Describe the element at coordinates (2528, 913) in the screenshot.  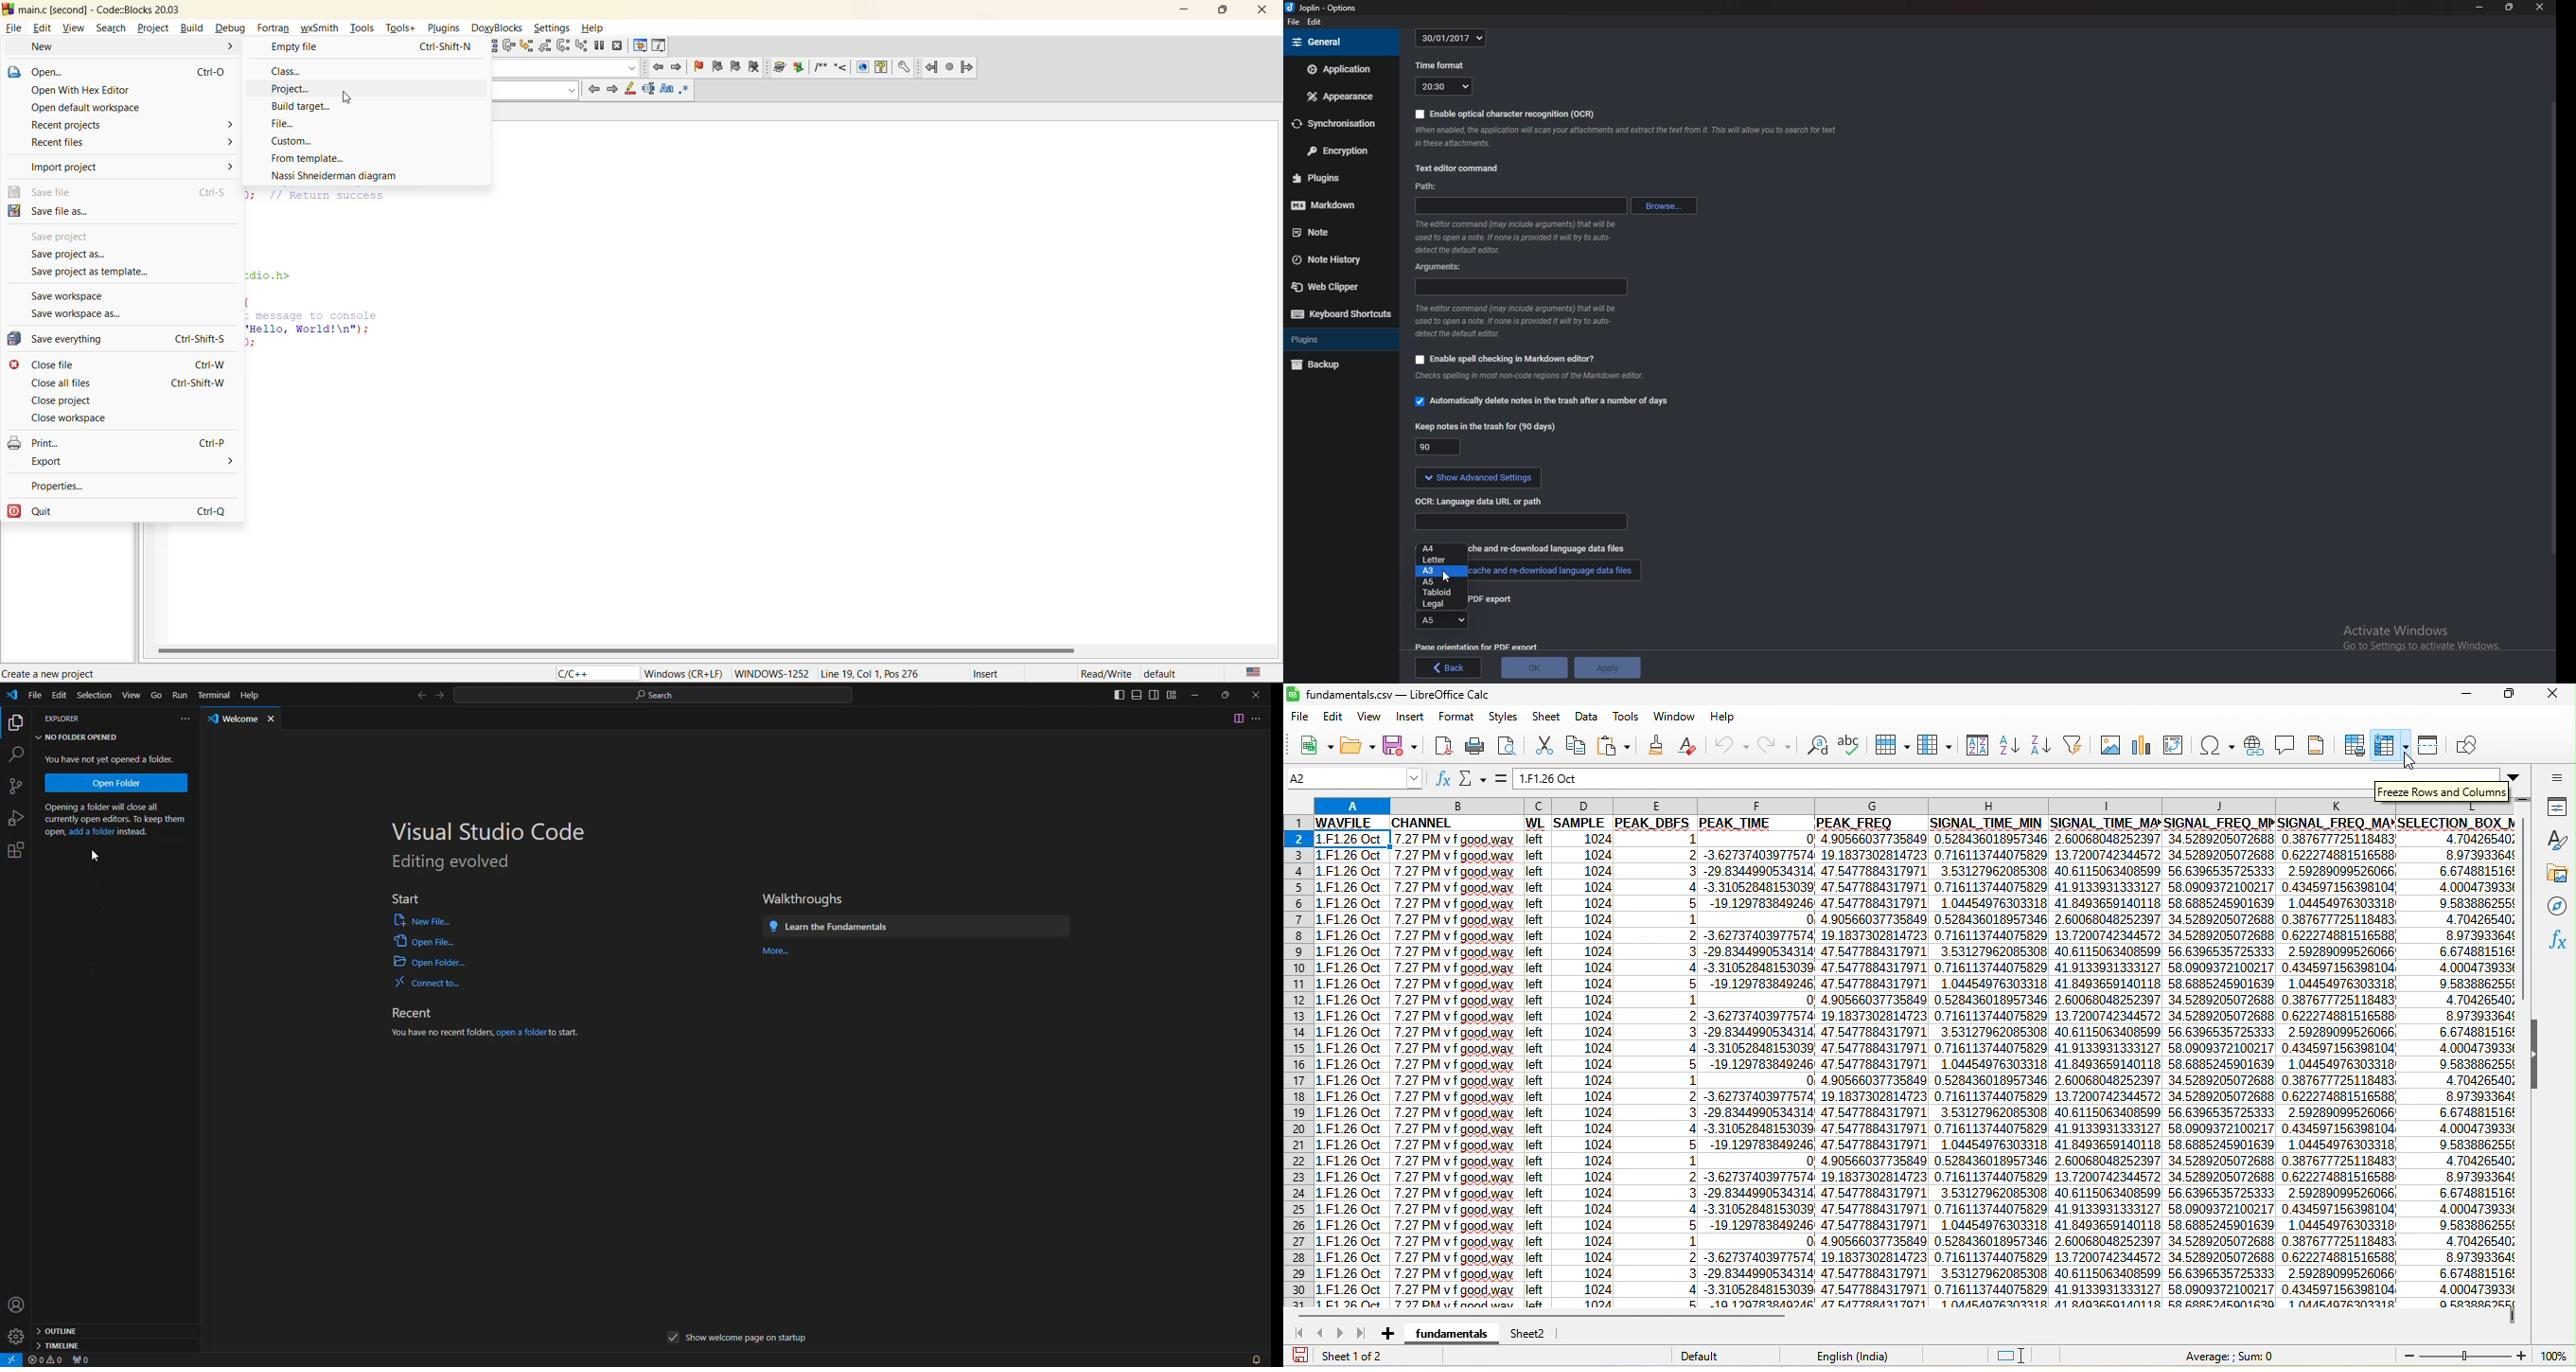
I see `vertical scroll bar` at that location.